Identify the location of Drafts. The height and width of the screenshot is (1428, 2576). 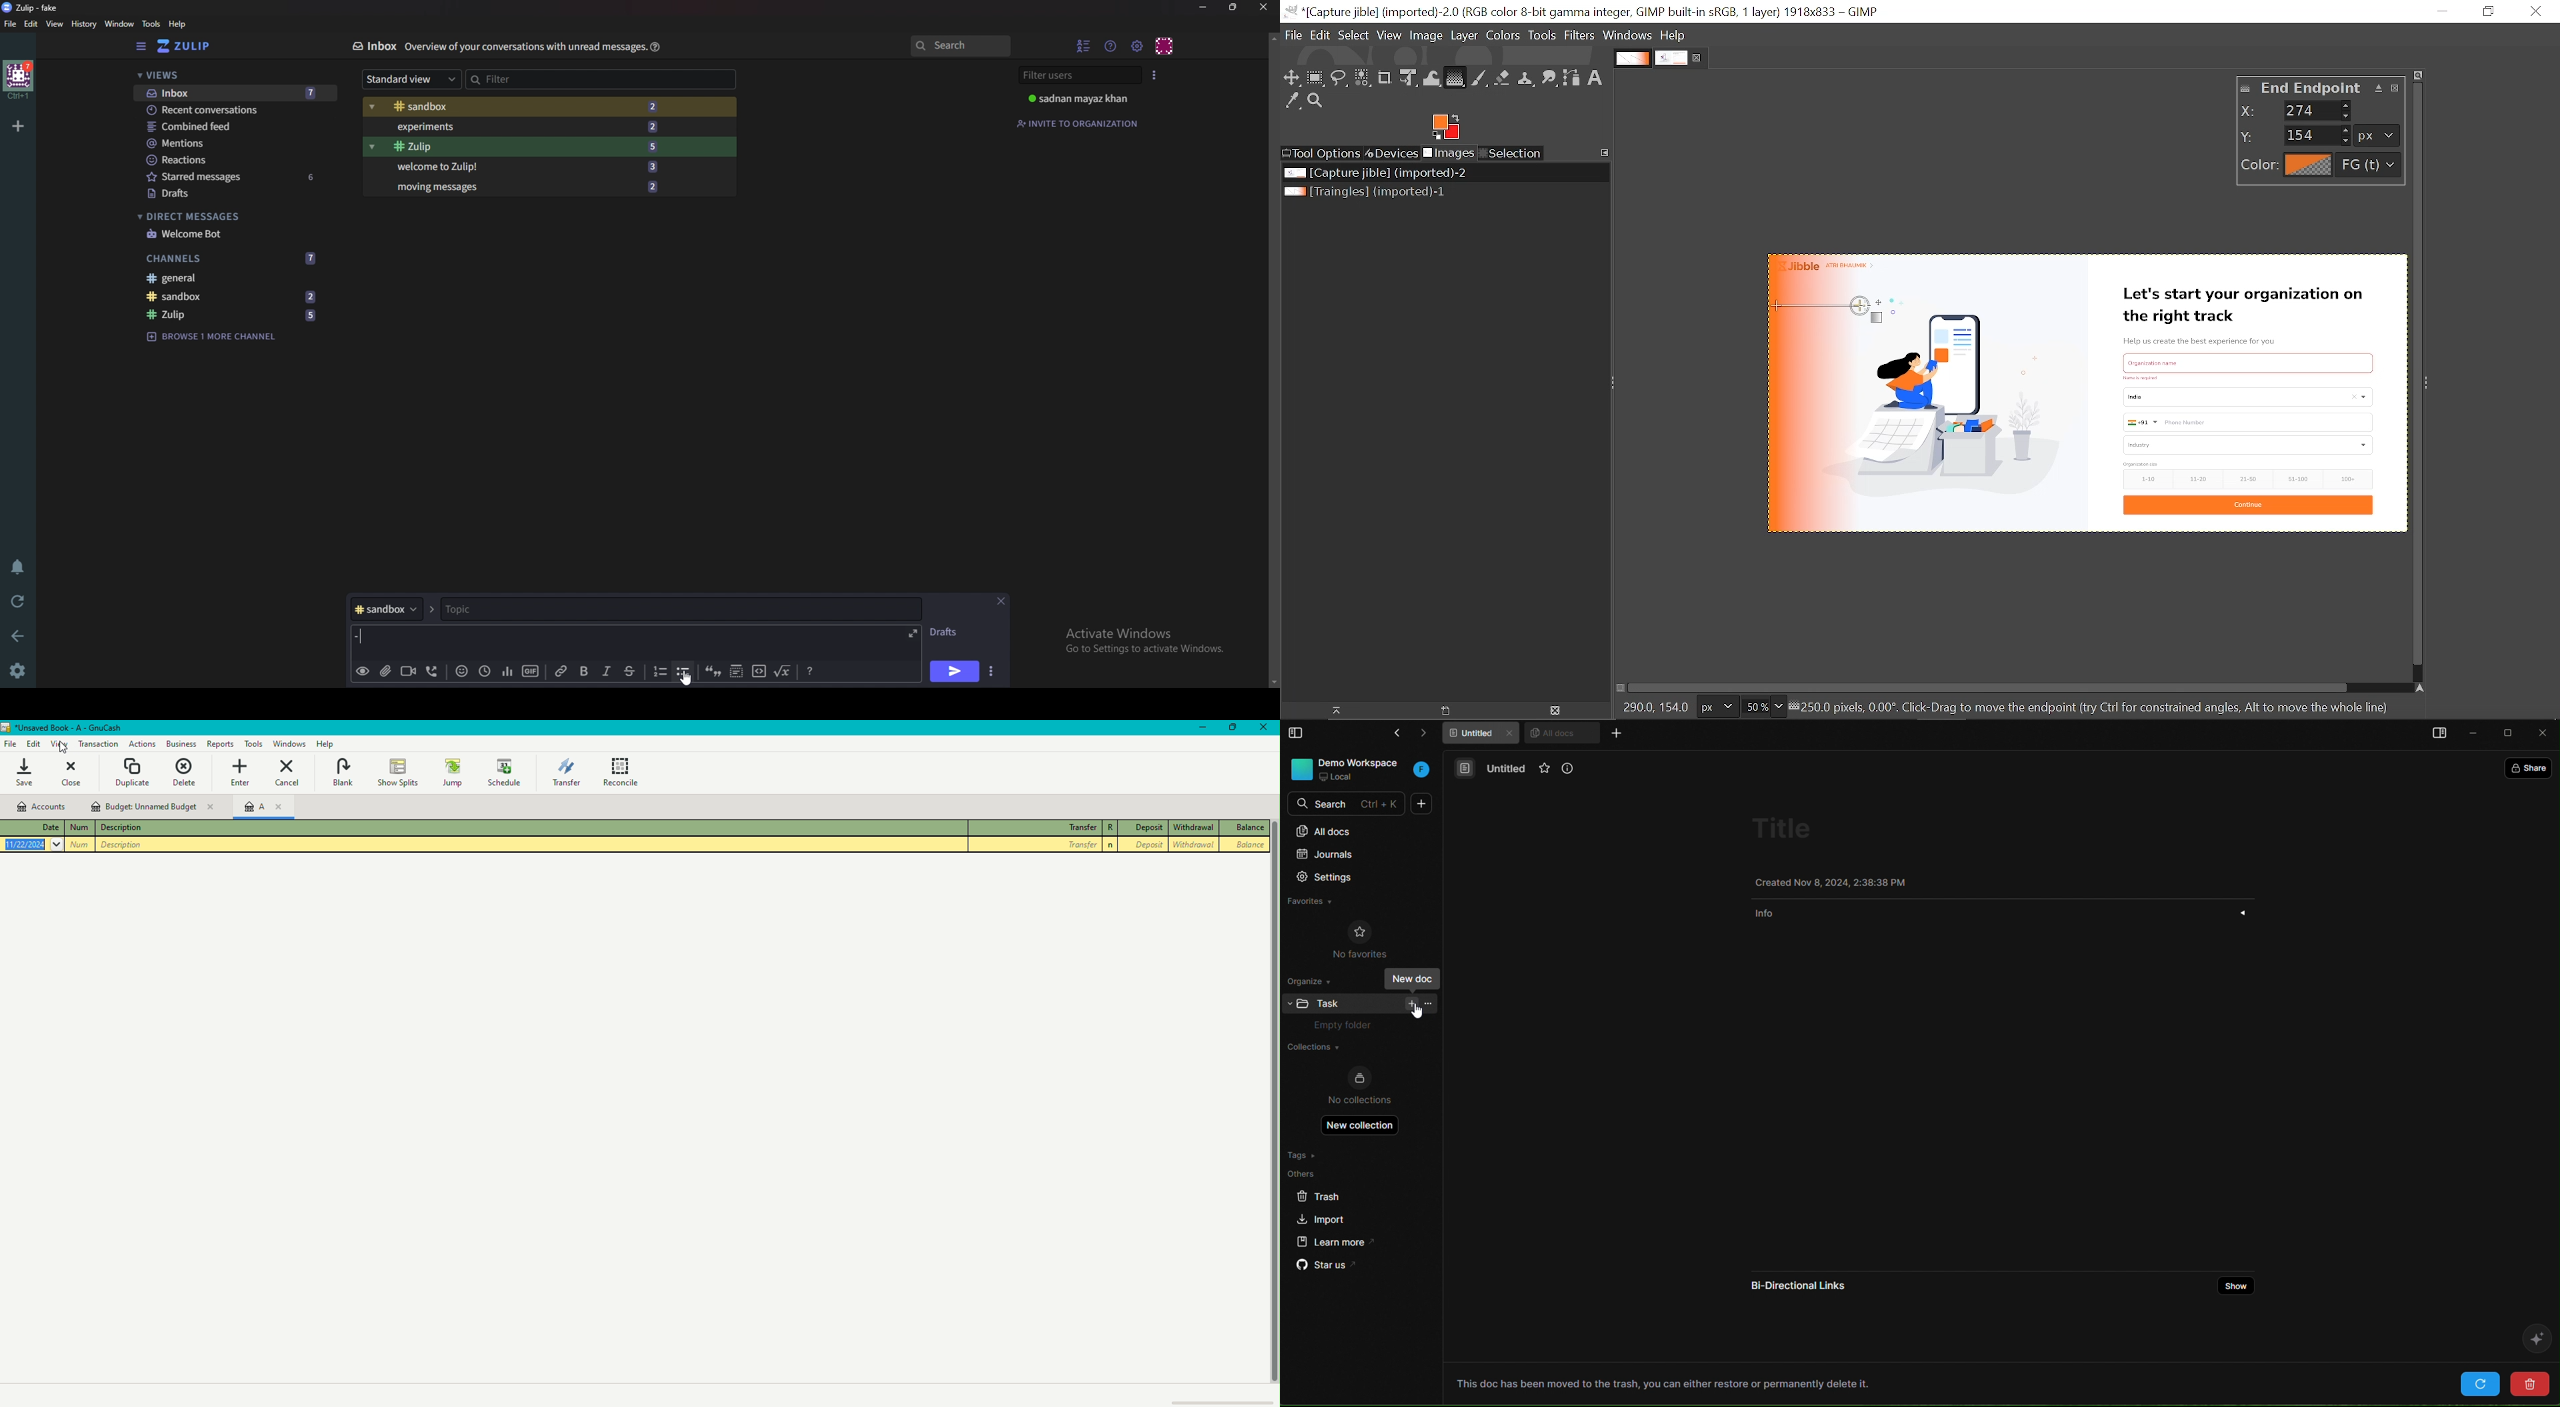
(948, 632).